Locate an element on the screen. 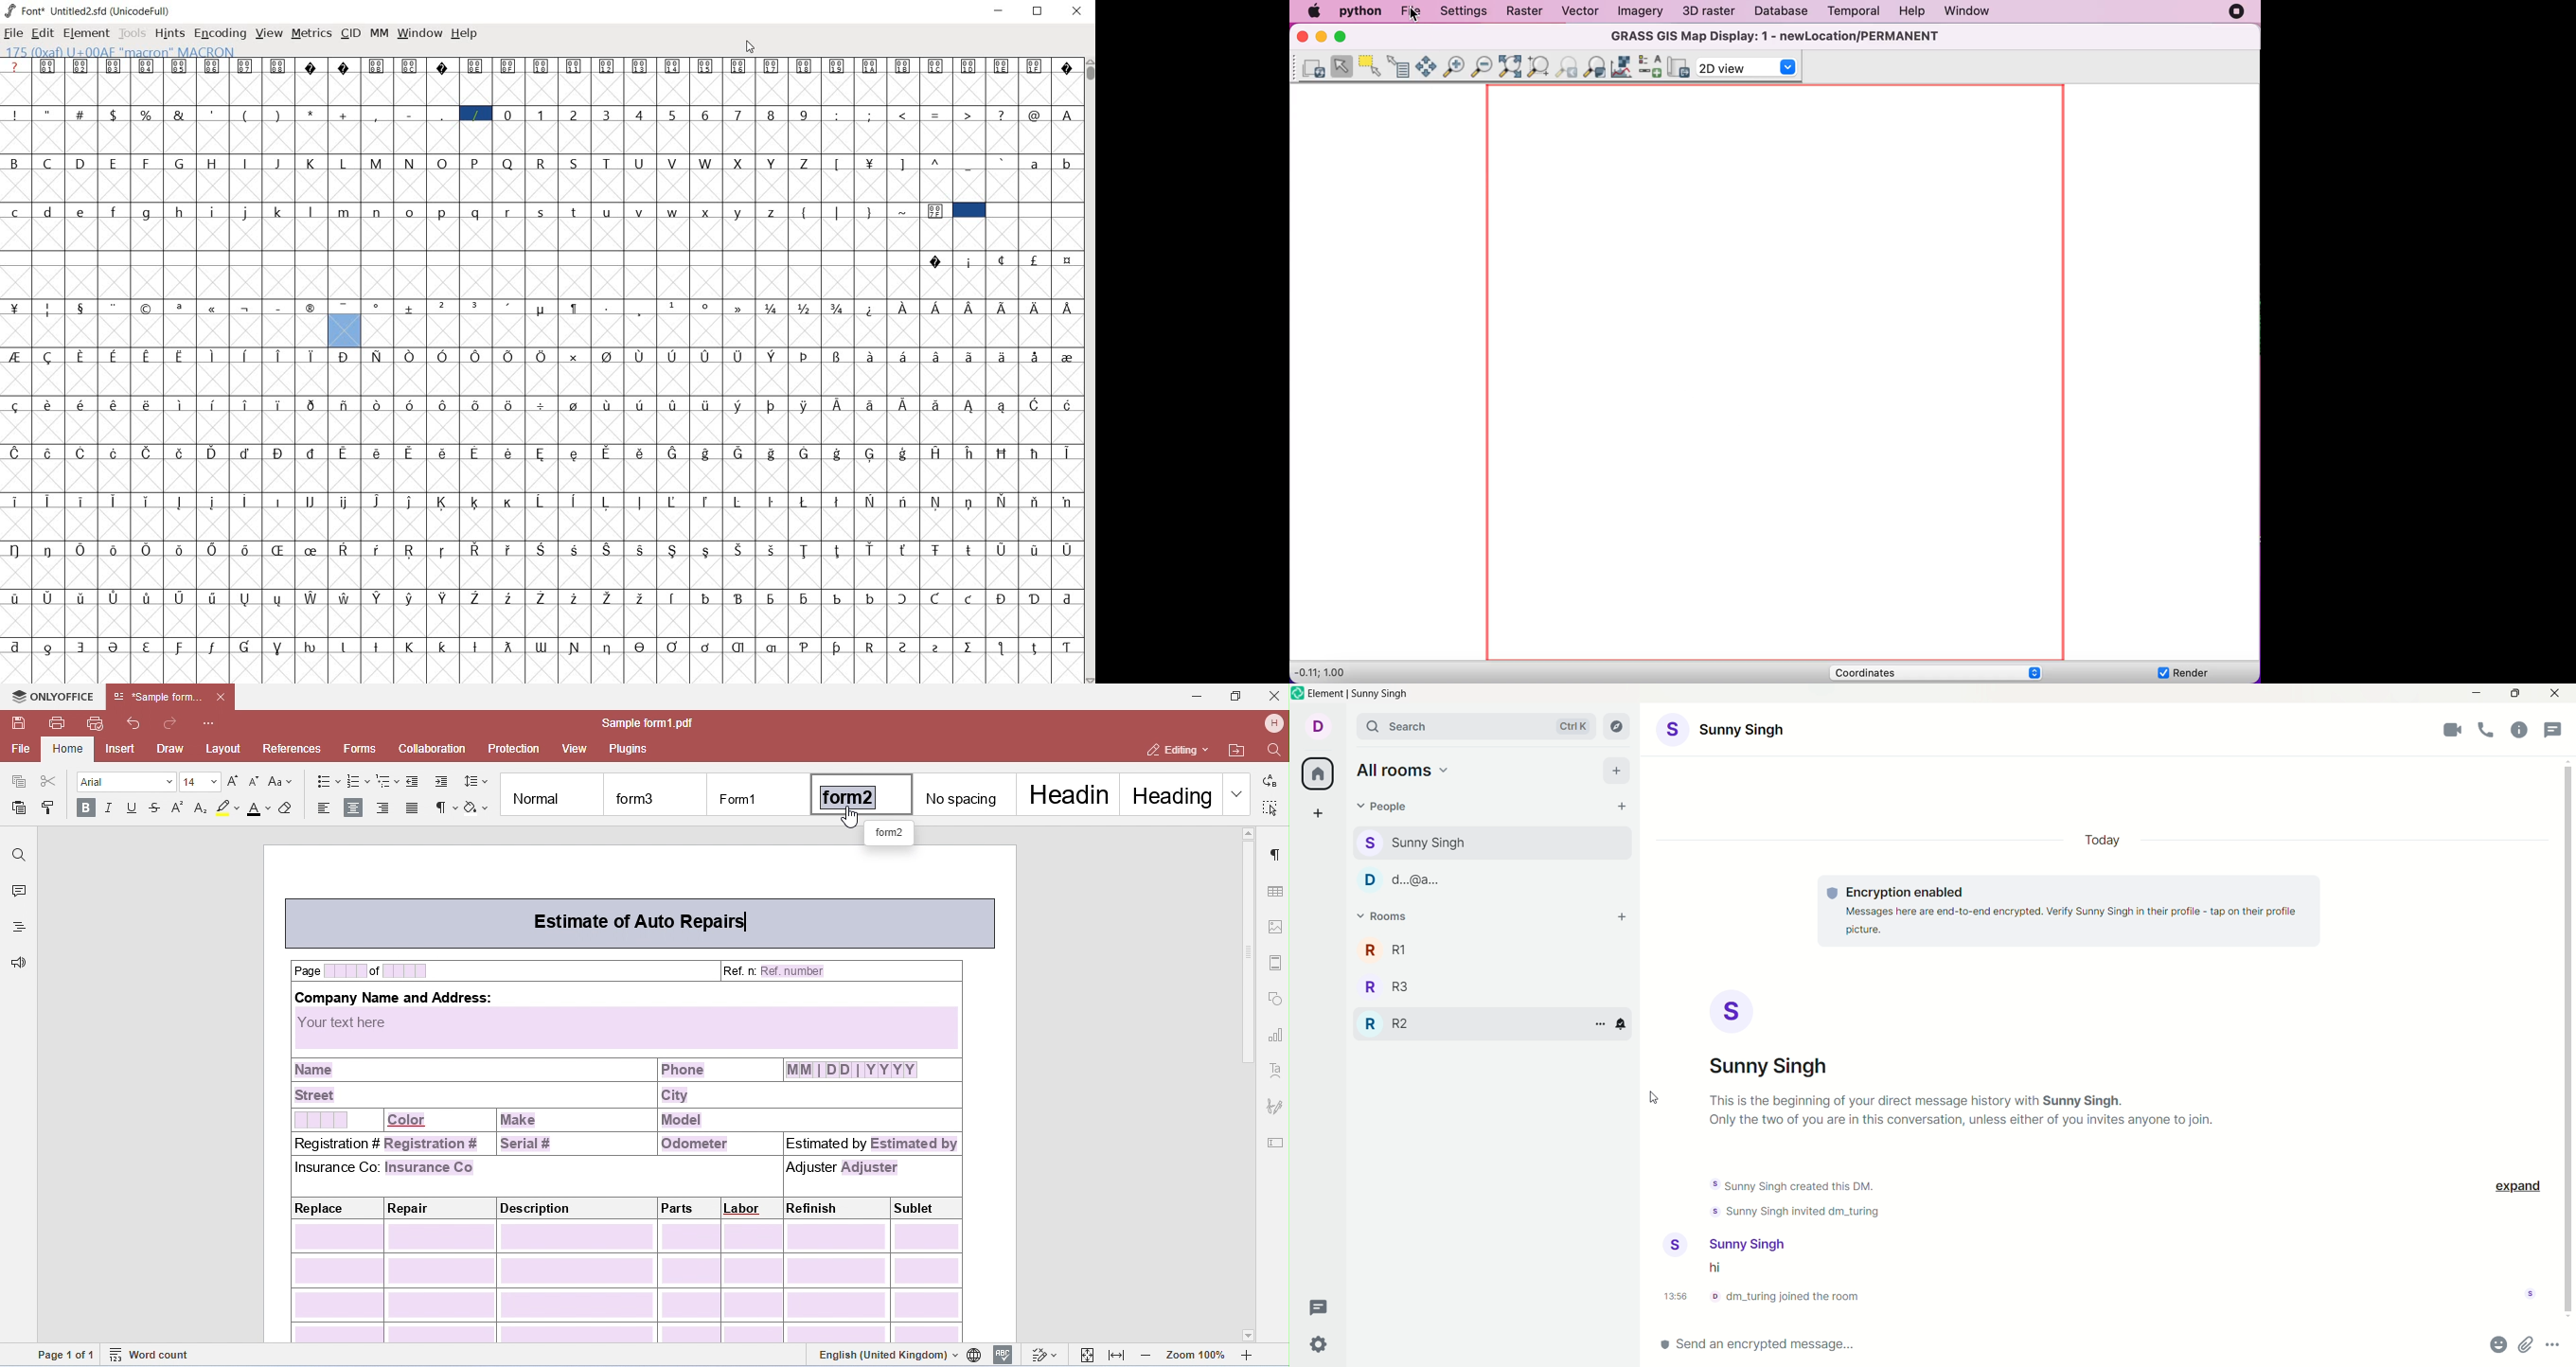 This screenshot has width=2576, height=1372. acccount is located at coordinates (1754, 732).